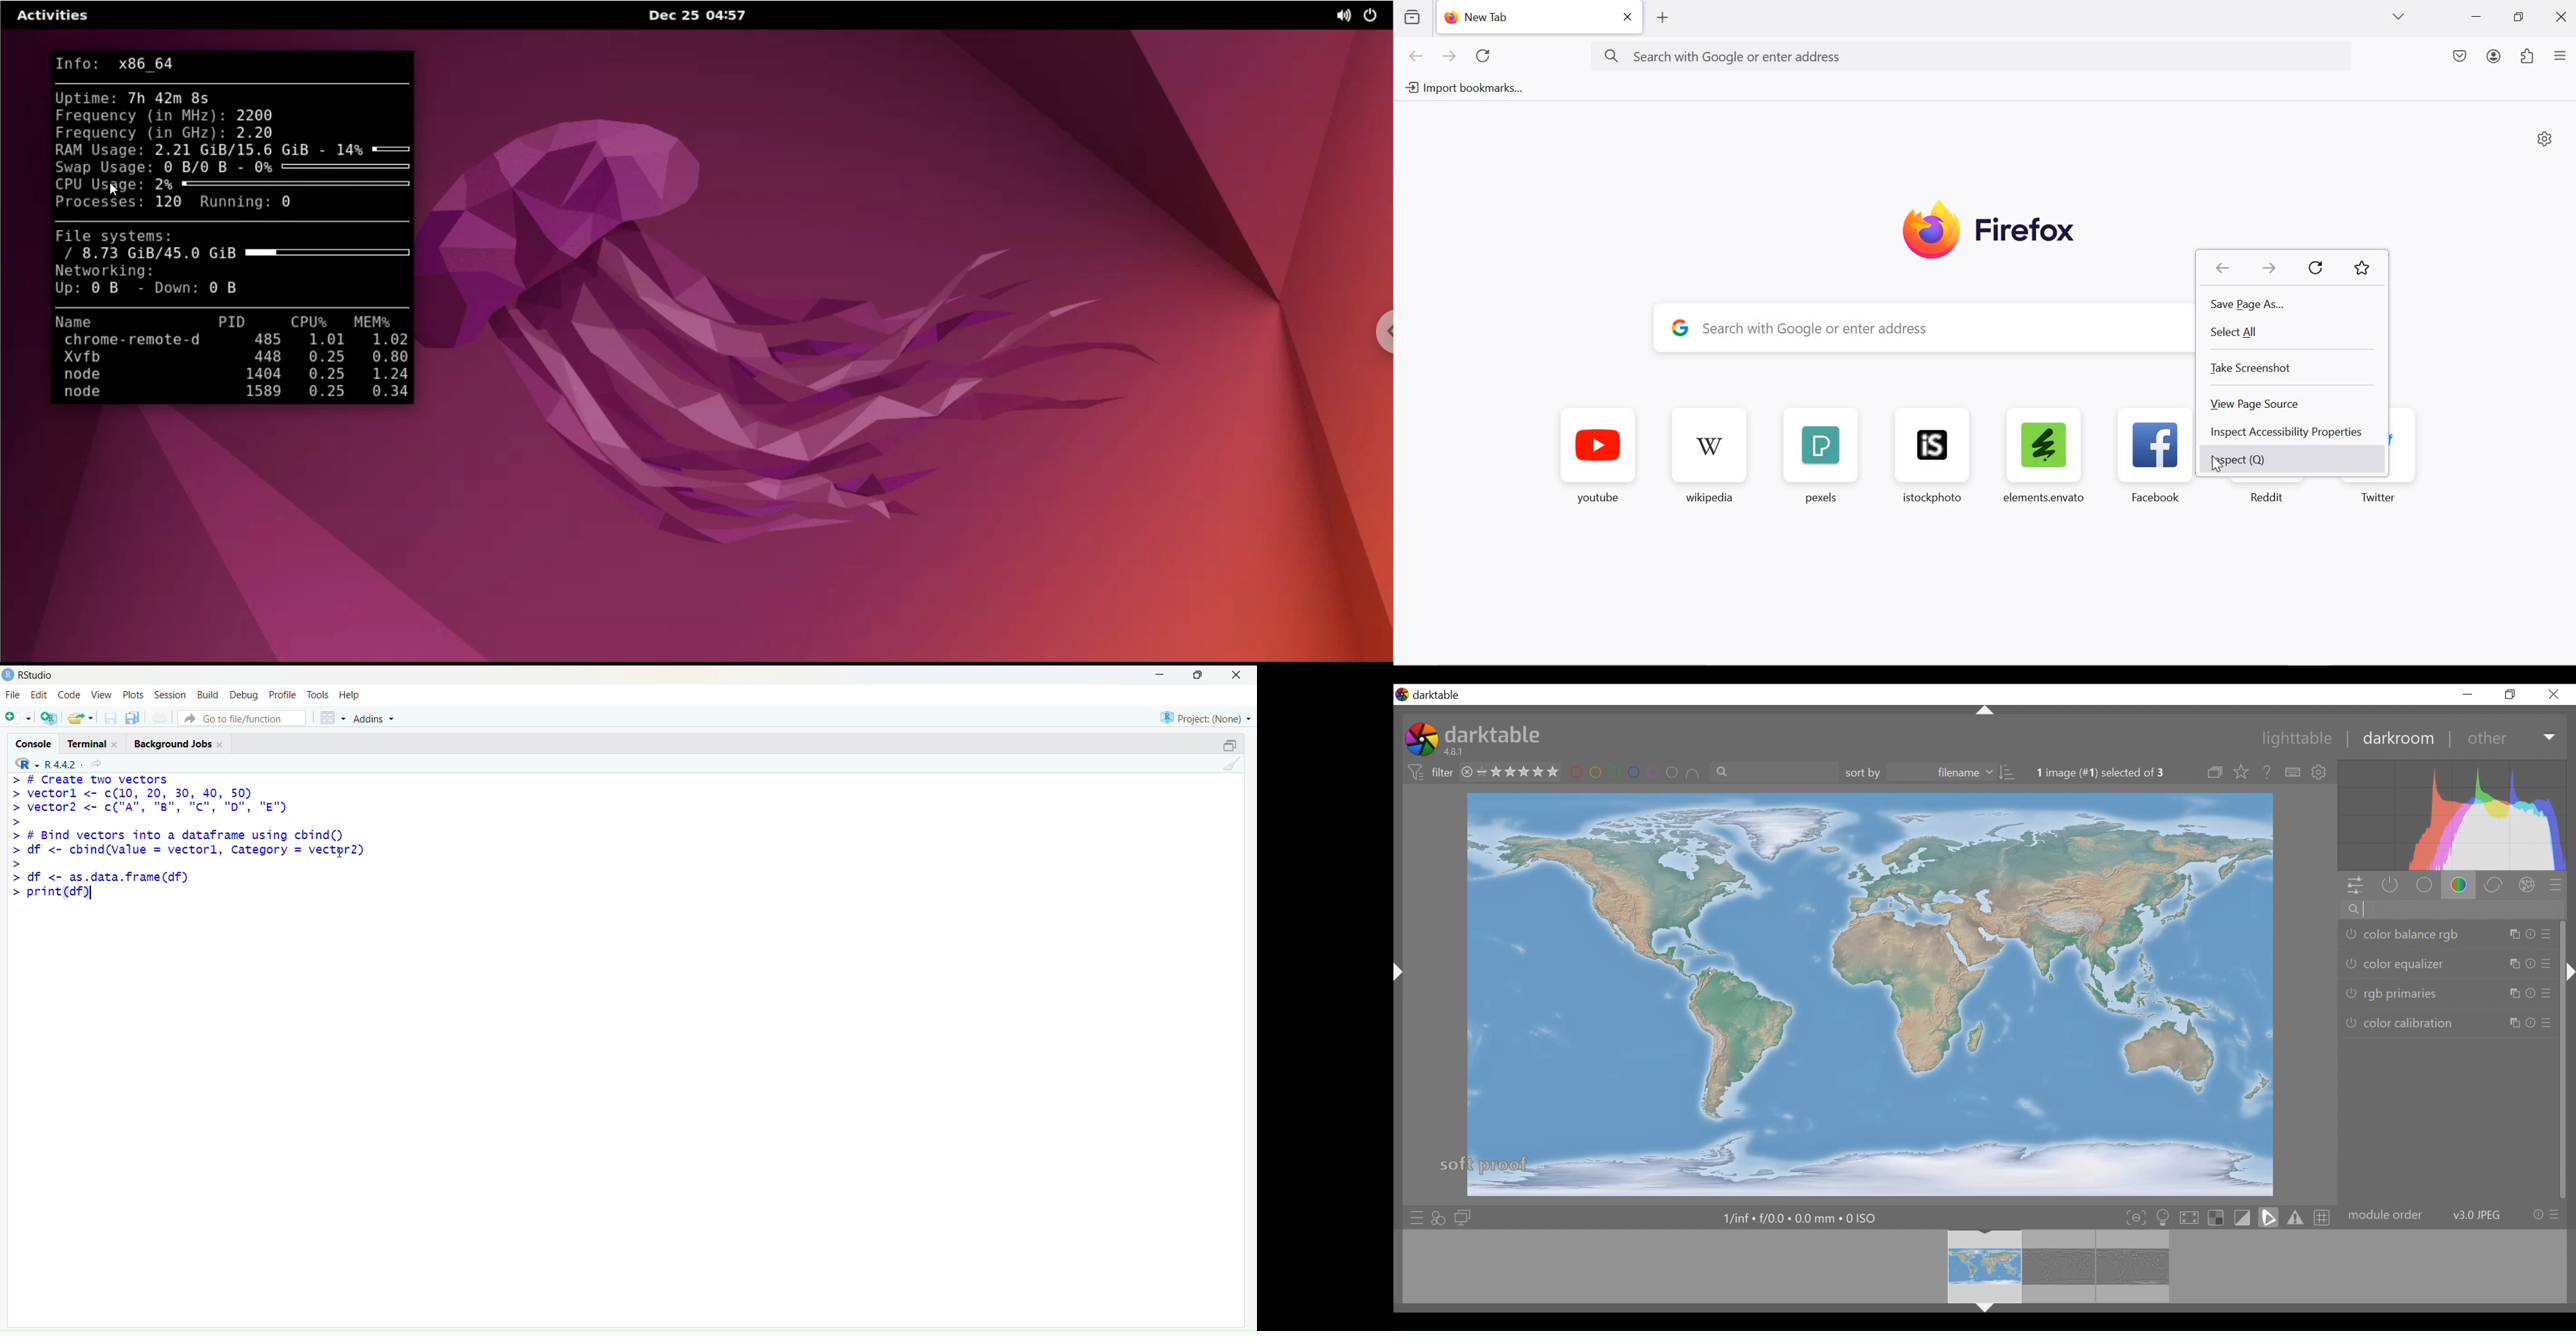 The height and width of the screenshot is (1344, 2576). What do you see at coordinates (101, 694) in the screenshot?
I see `View` at bounding box center [101, 694].